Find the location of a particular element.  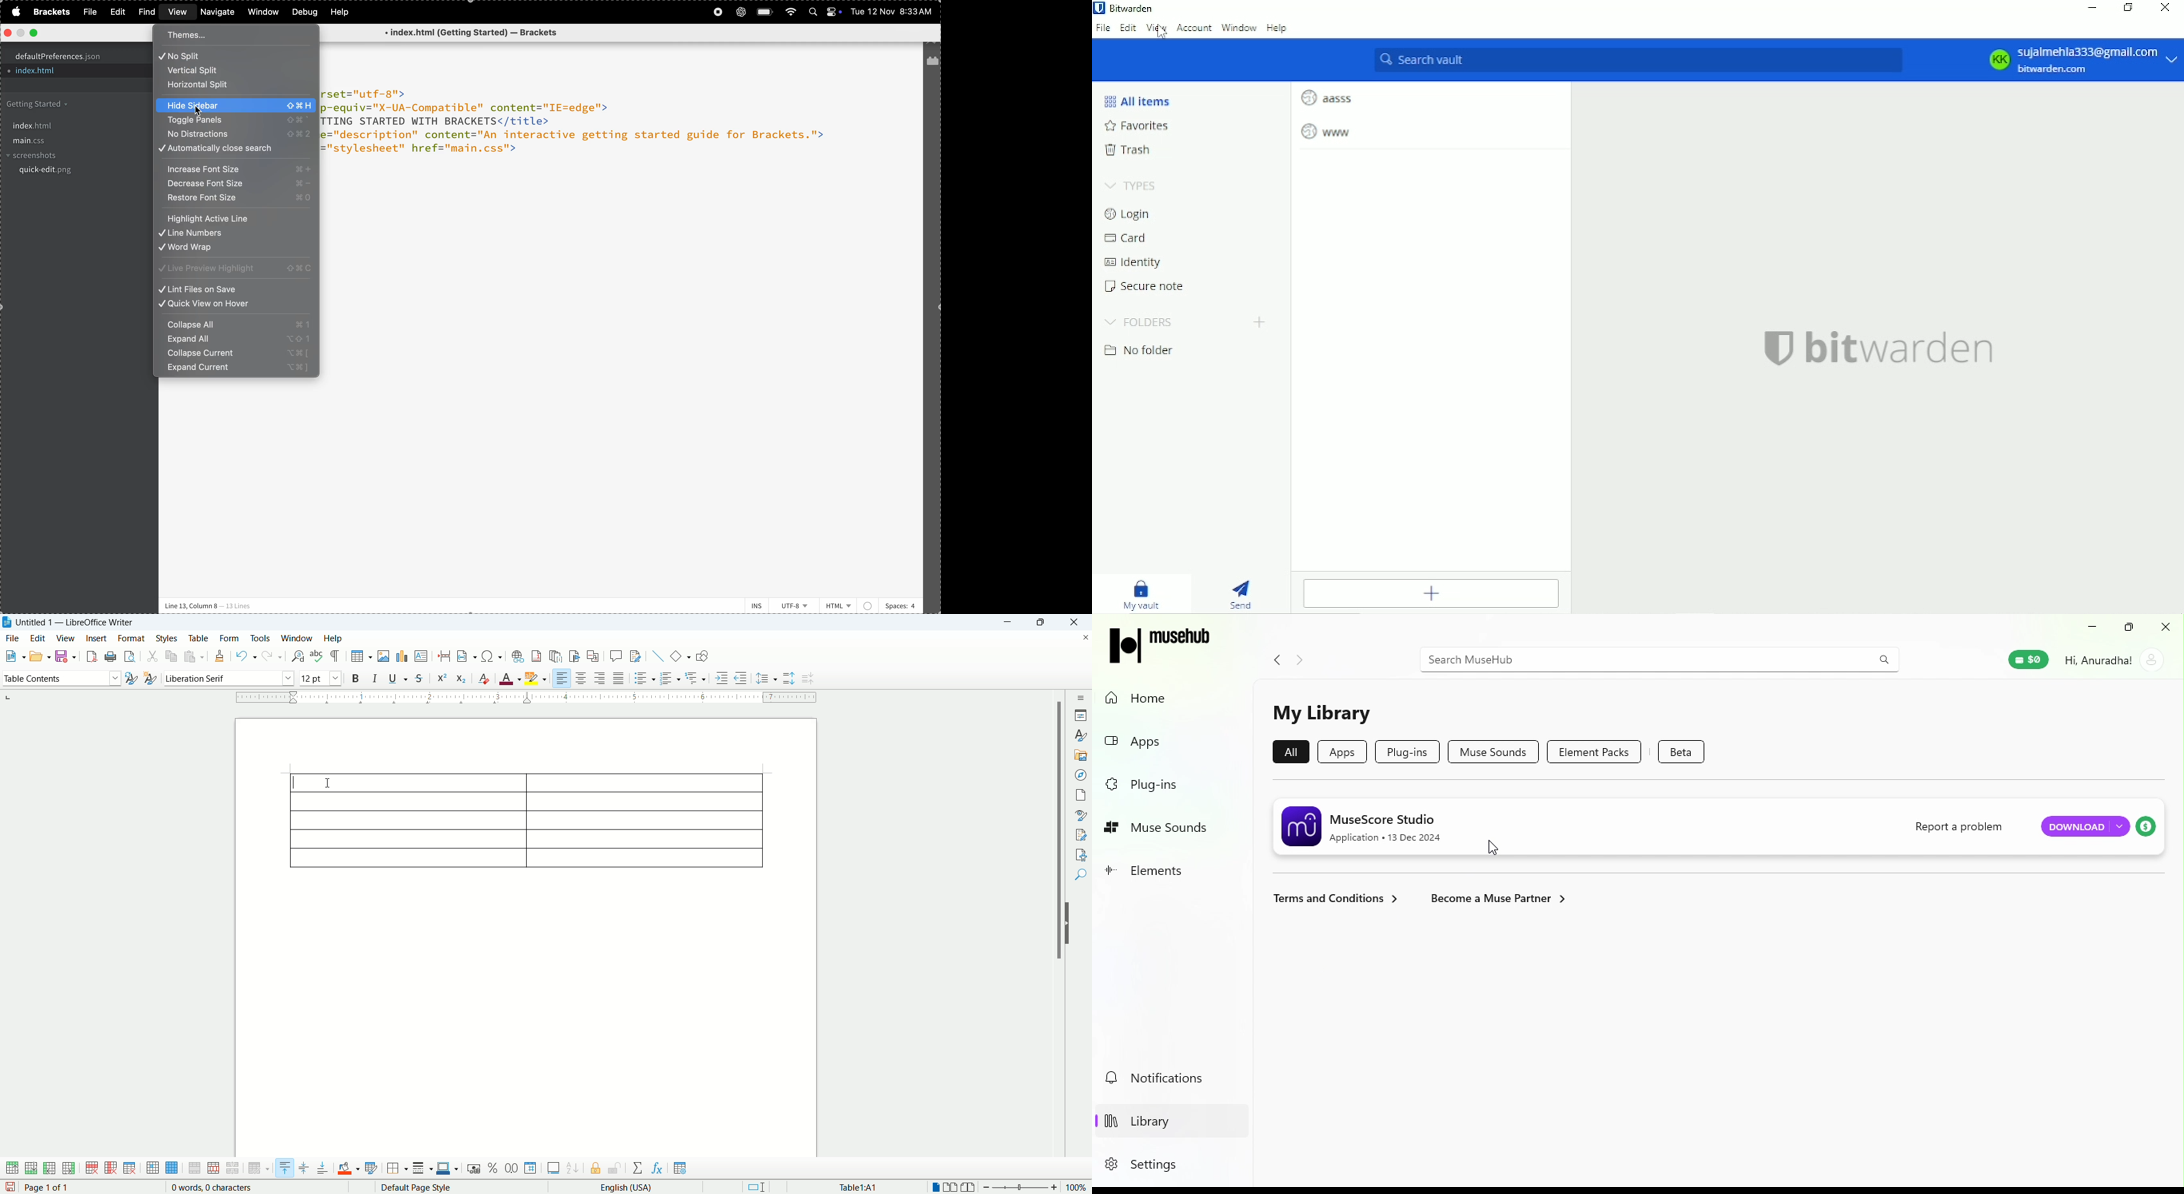

accessibility check is located at coordinates (1081, 855).